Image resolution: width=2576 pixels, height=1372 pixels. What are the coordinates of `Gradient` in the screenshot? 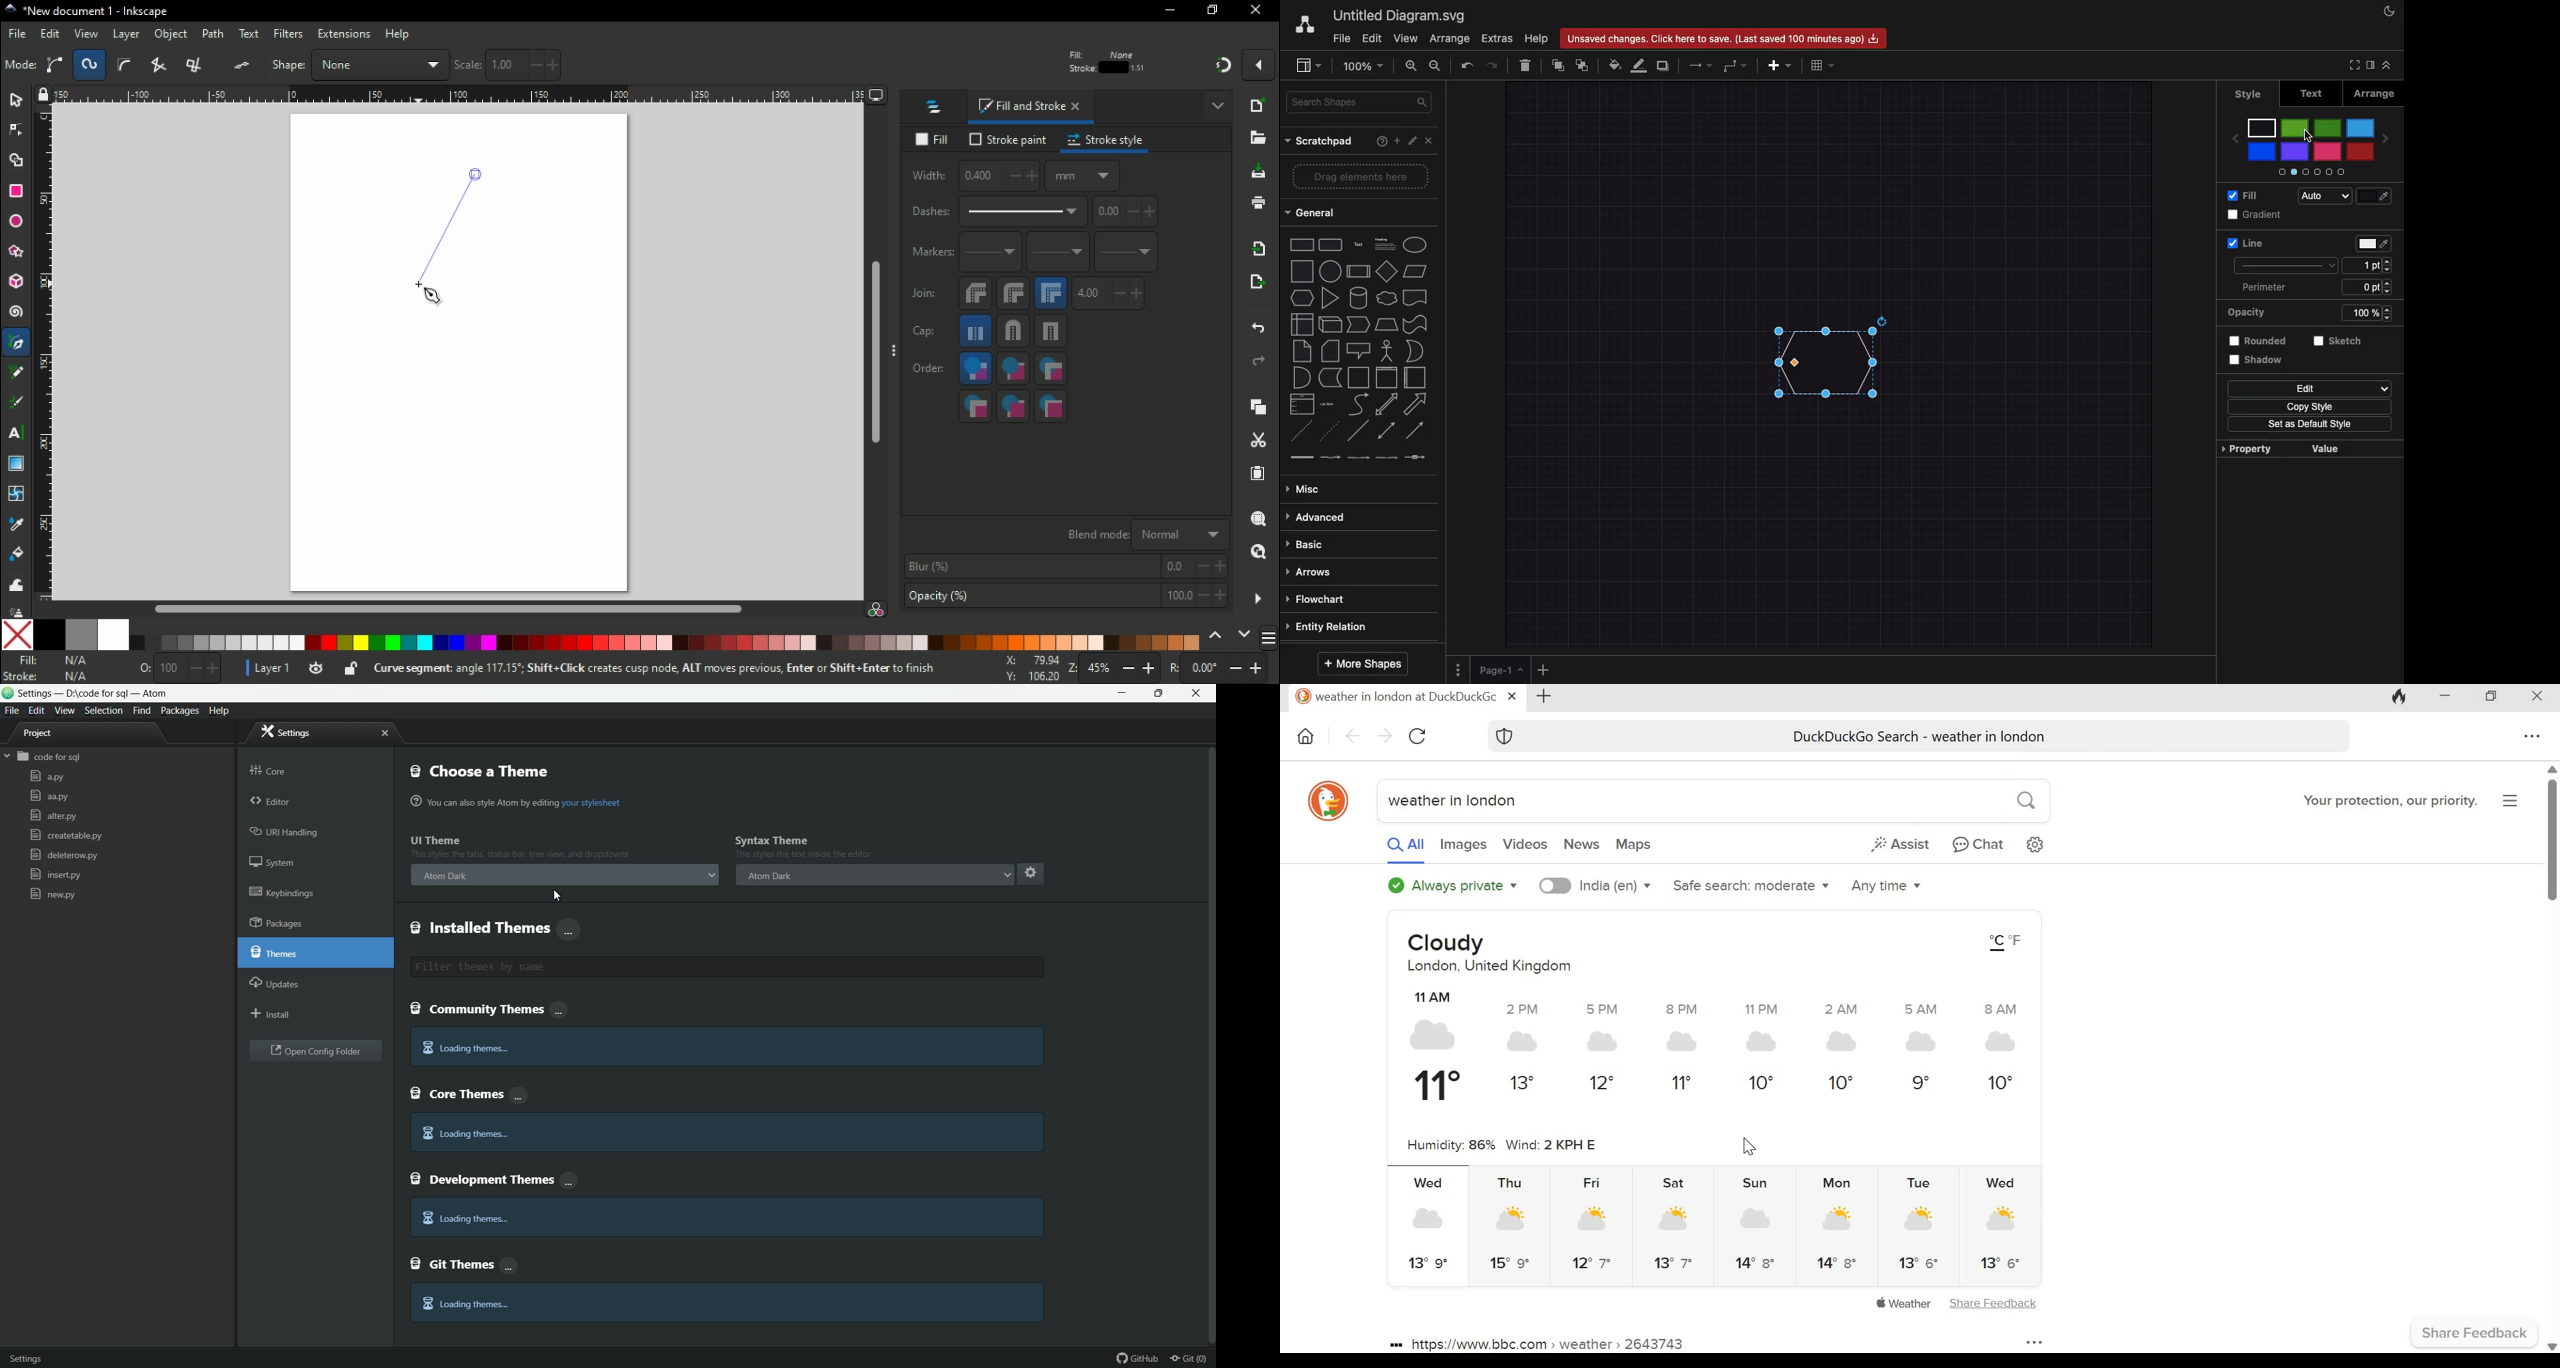 It's located at (2254, 217).